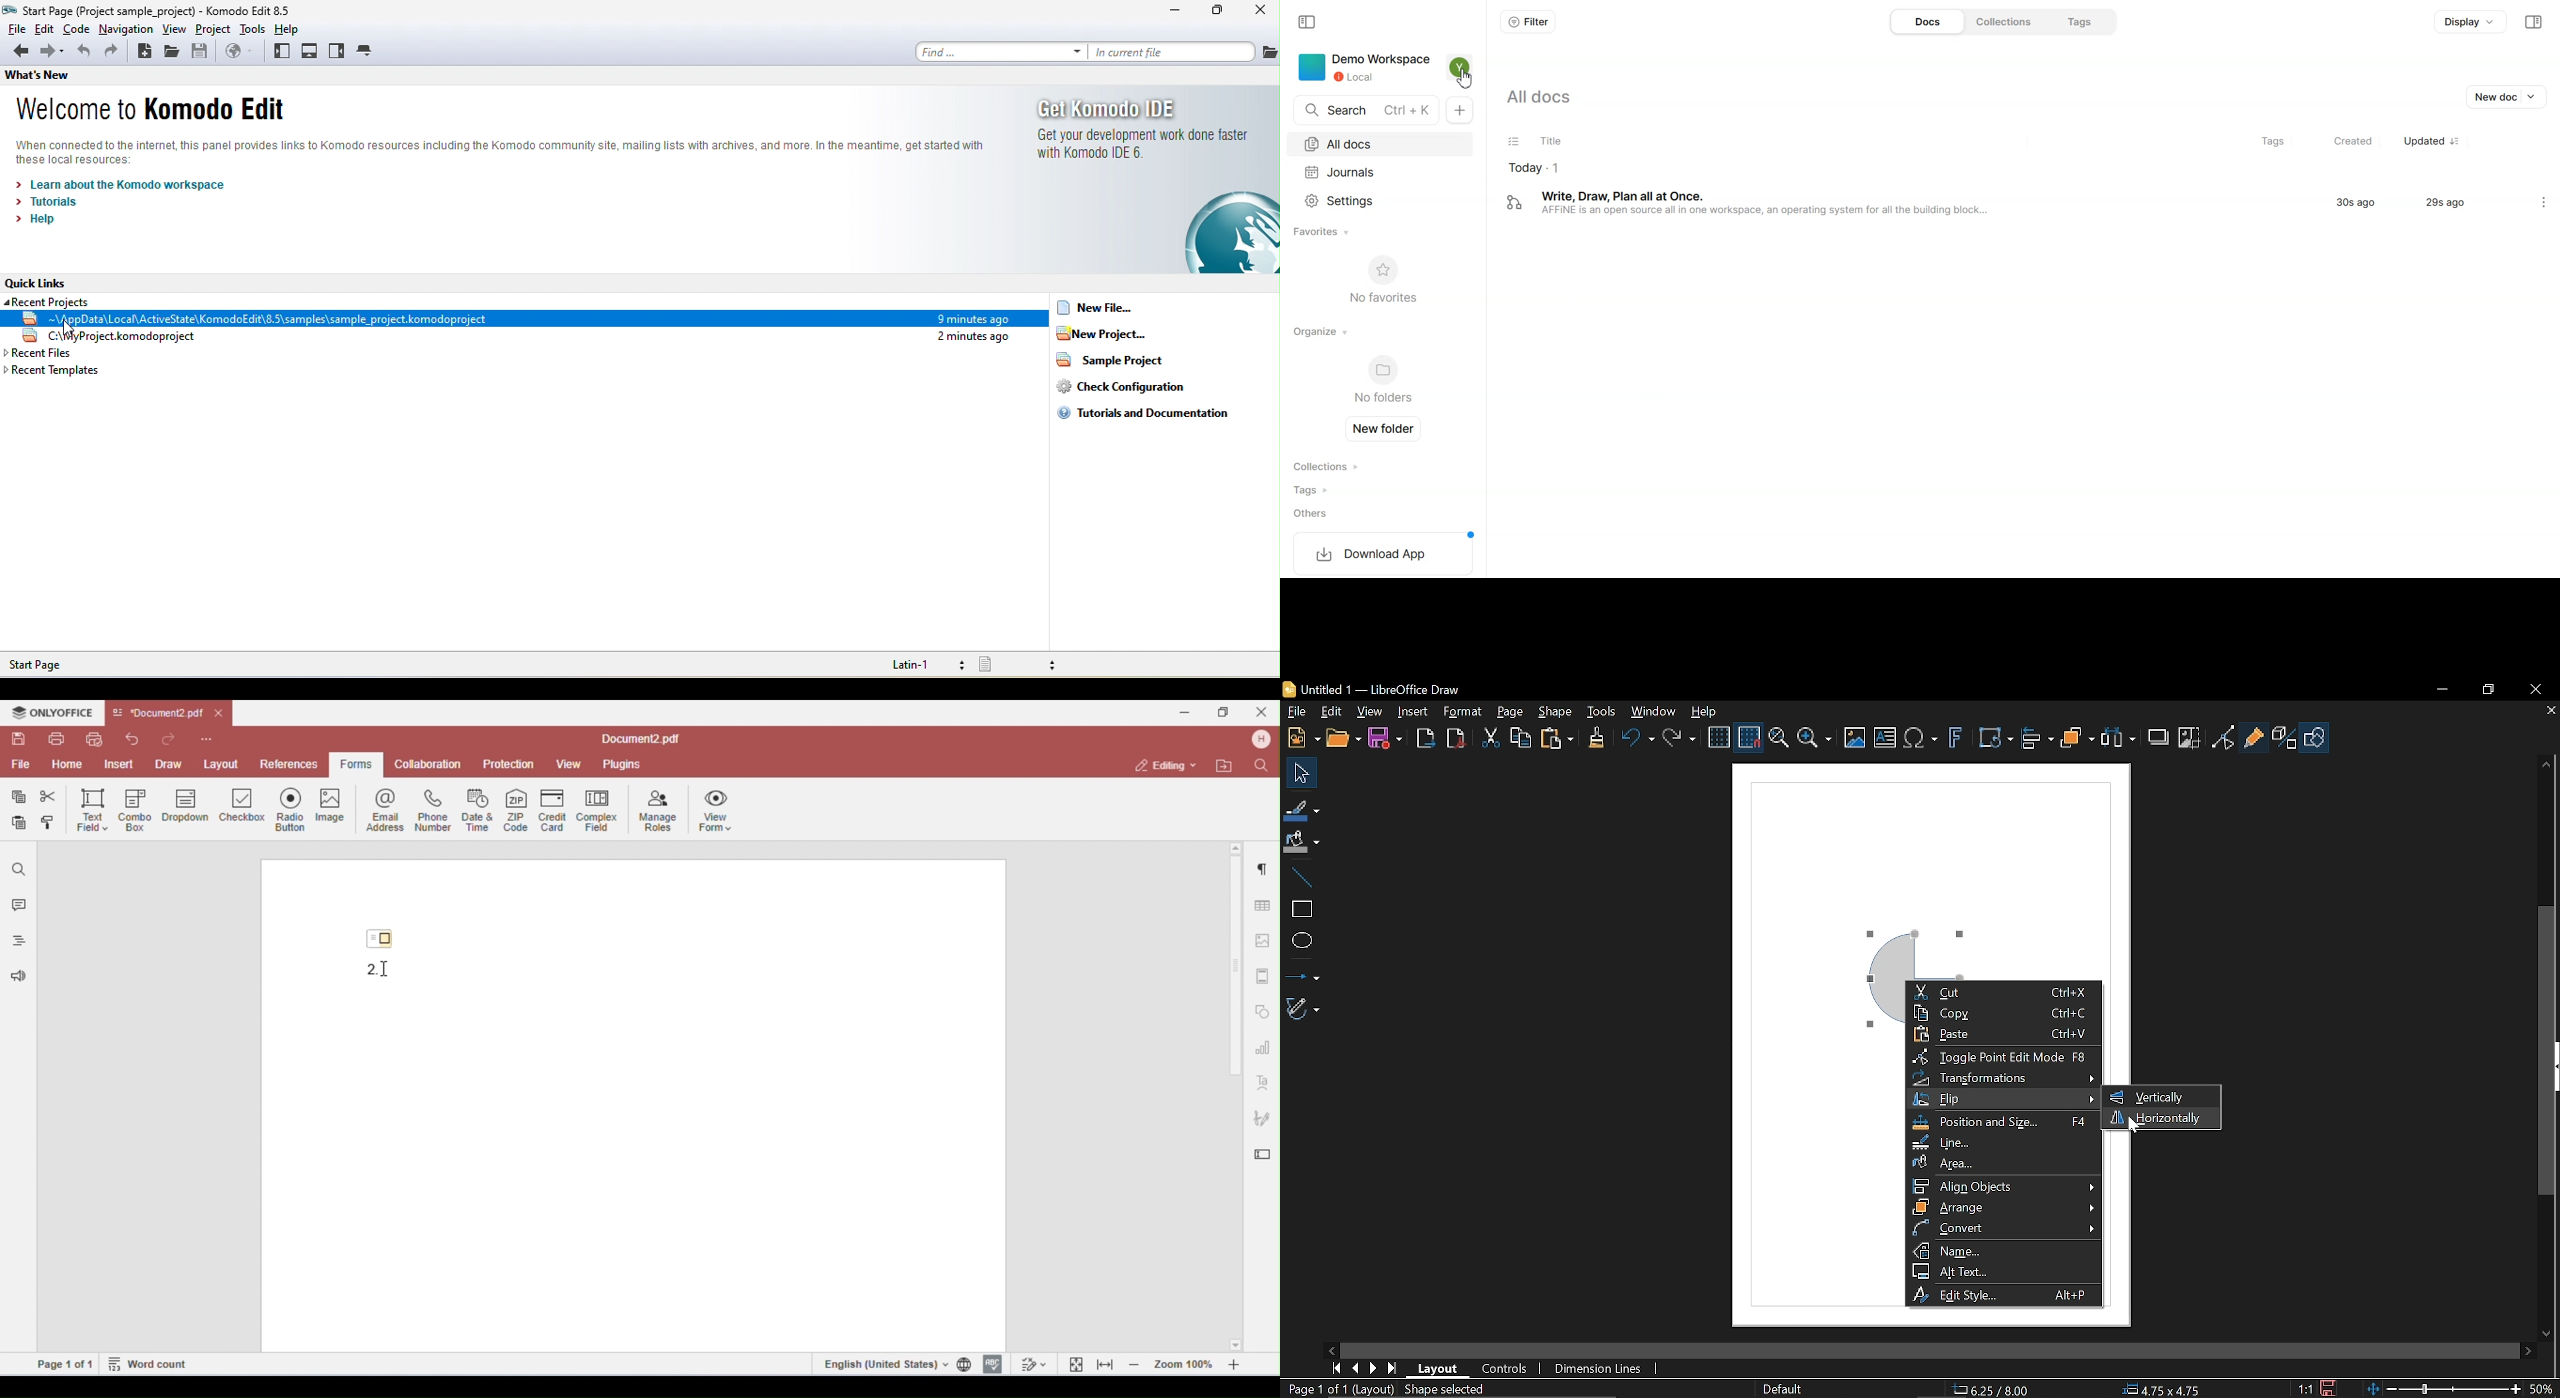  I want to click on Curves and polygons, so click(1305, 1009).